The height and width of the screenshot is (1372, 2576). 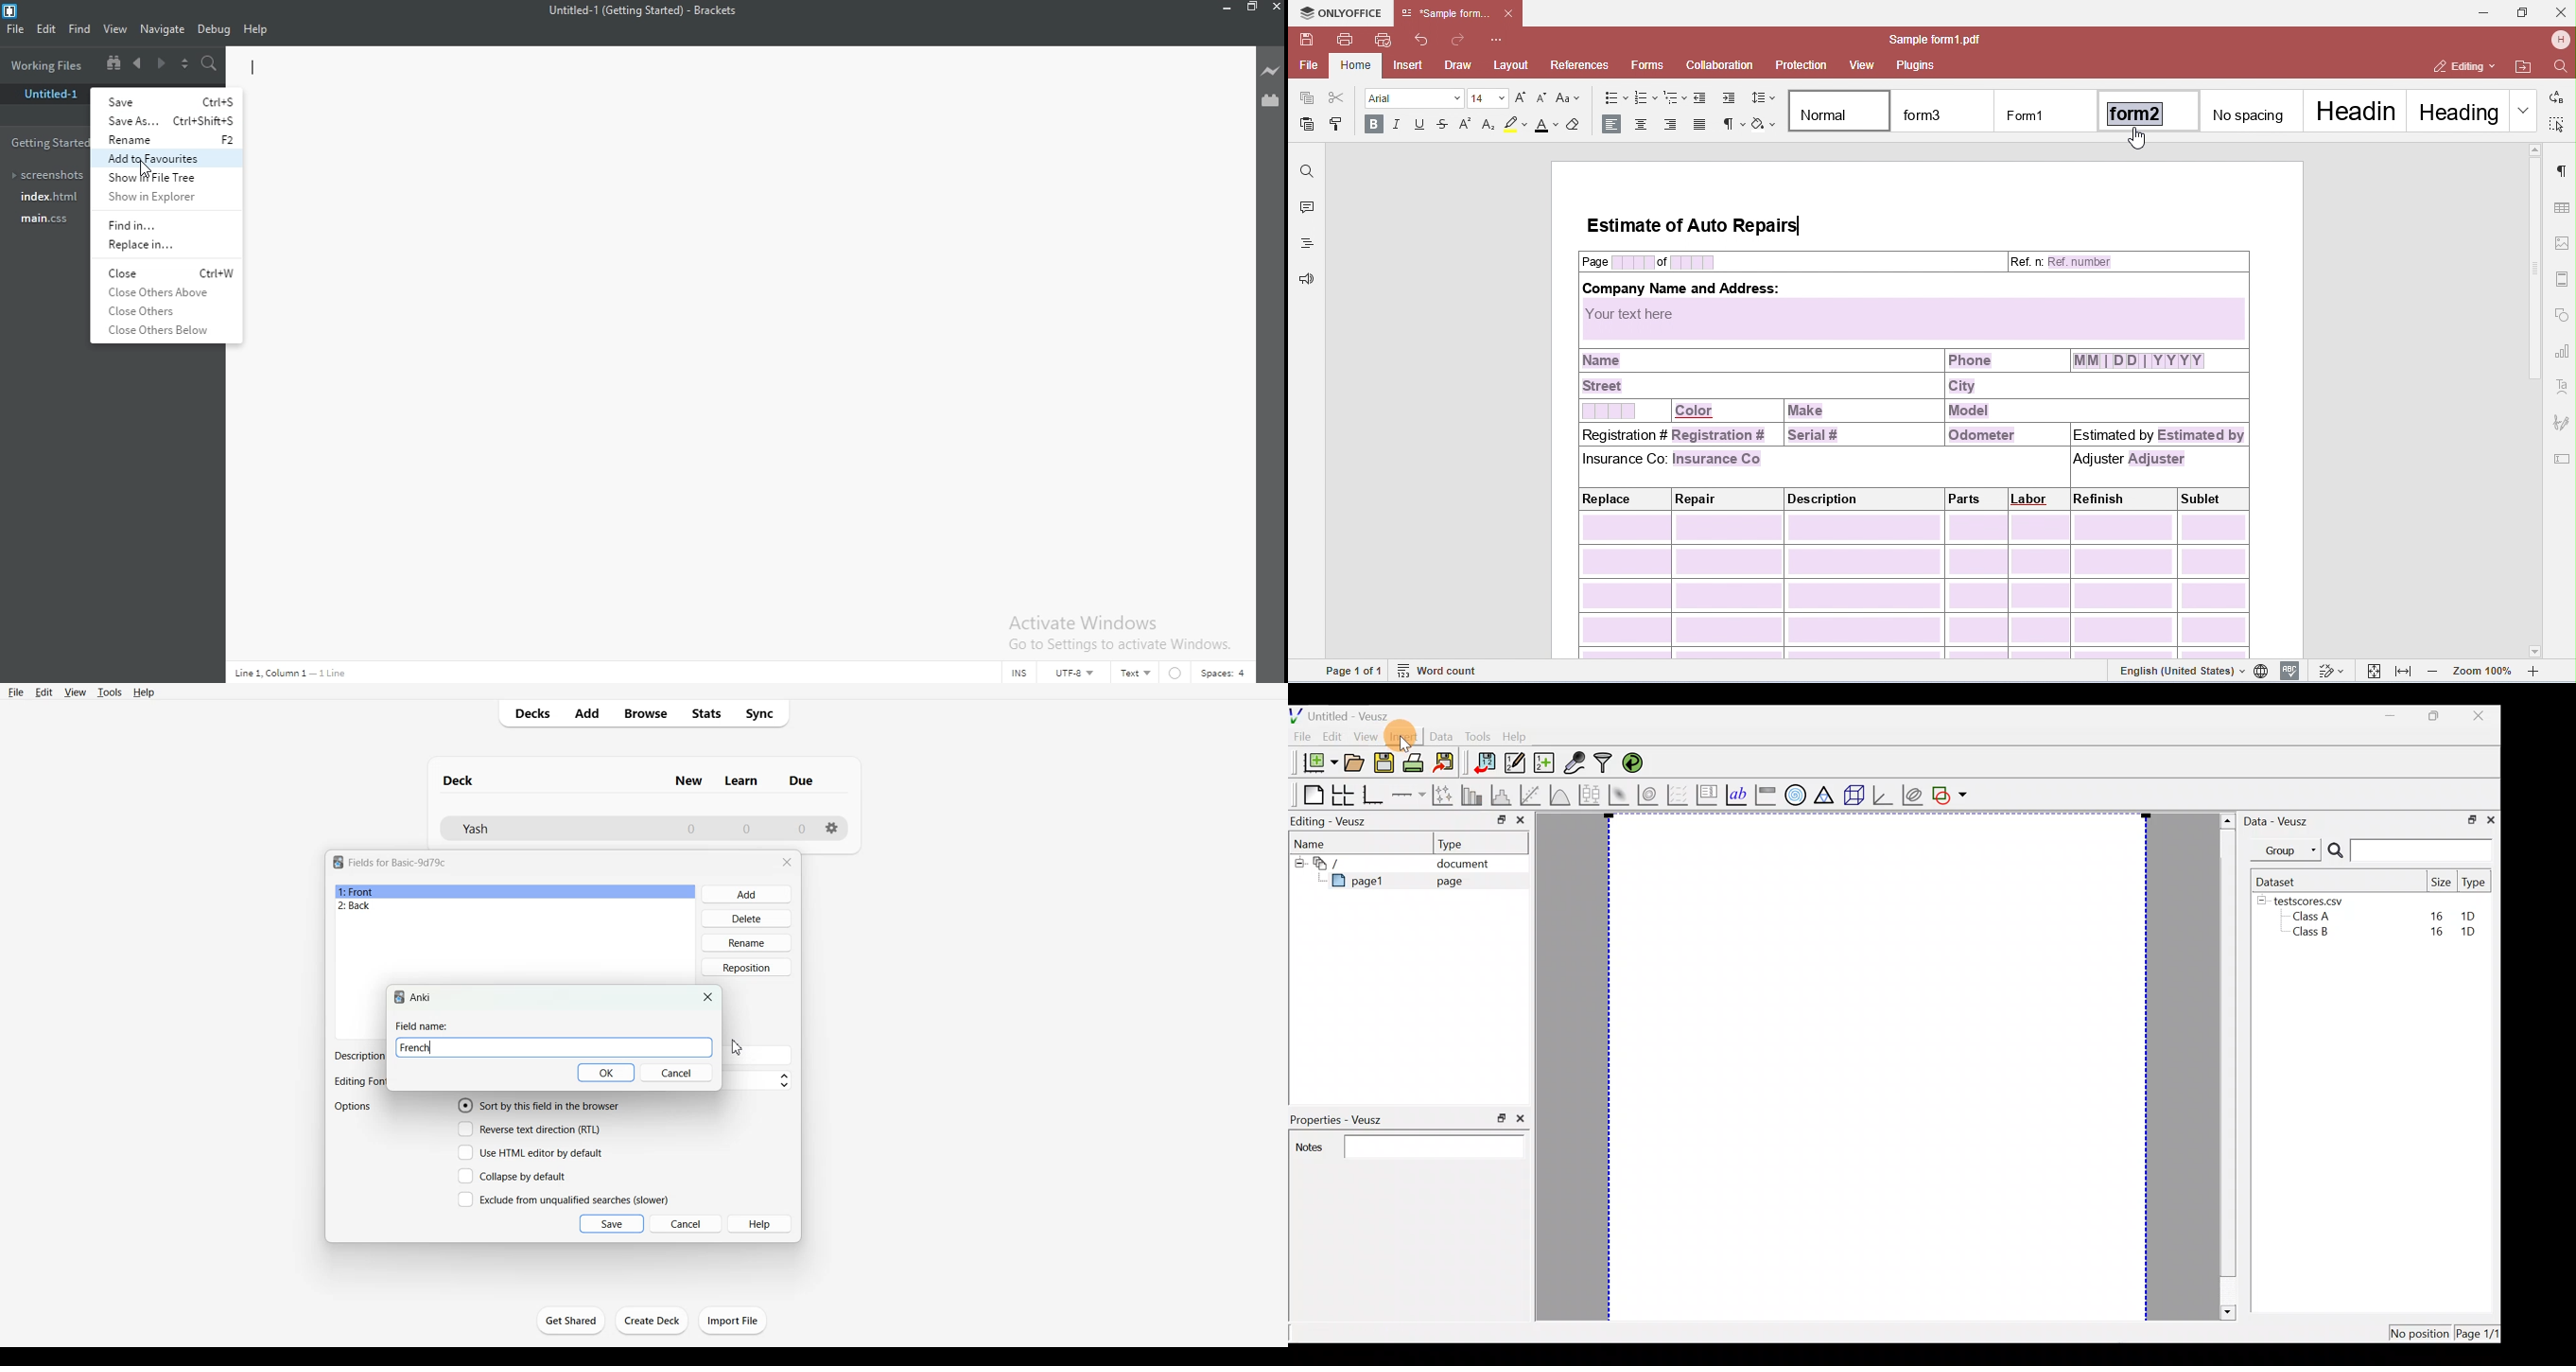 What do you see at coordinates (1498, 1119) in the screenshot?
I see `restore down` at bounding box center [1498, 1119].